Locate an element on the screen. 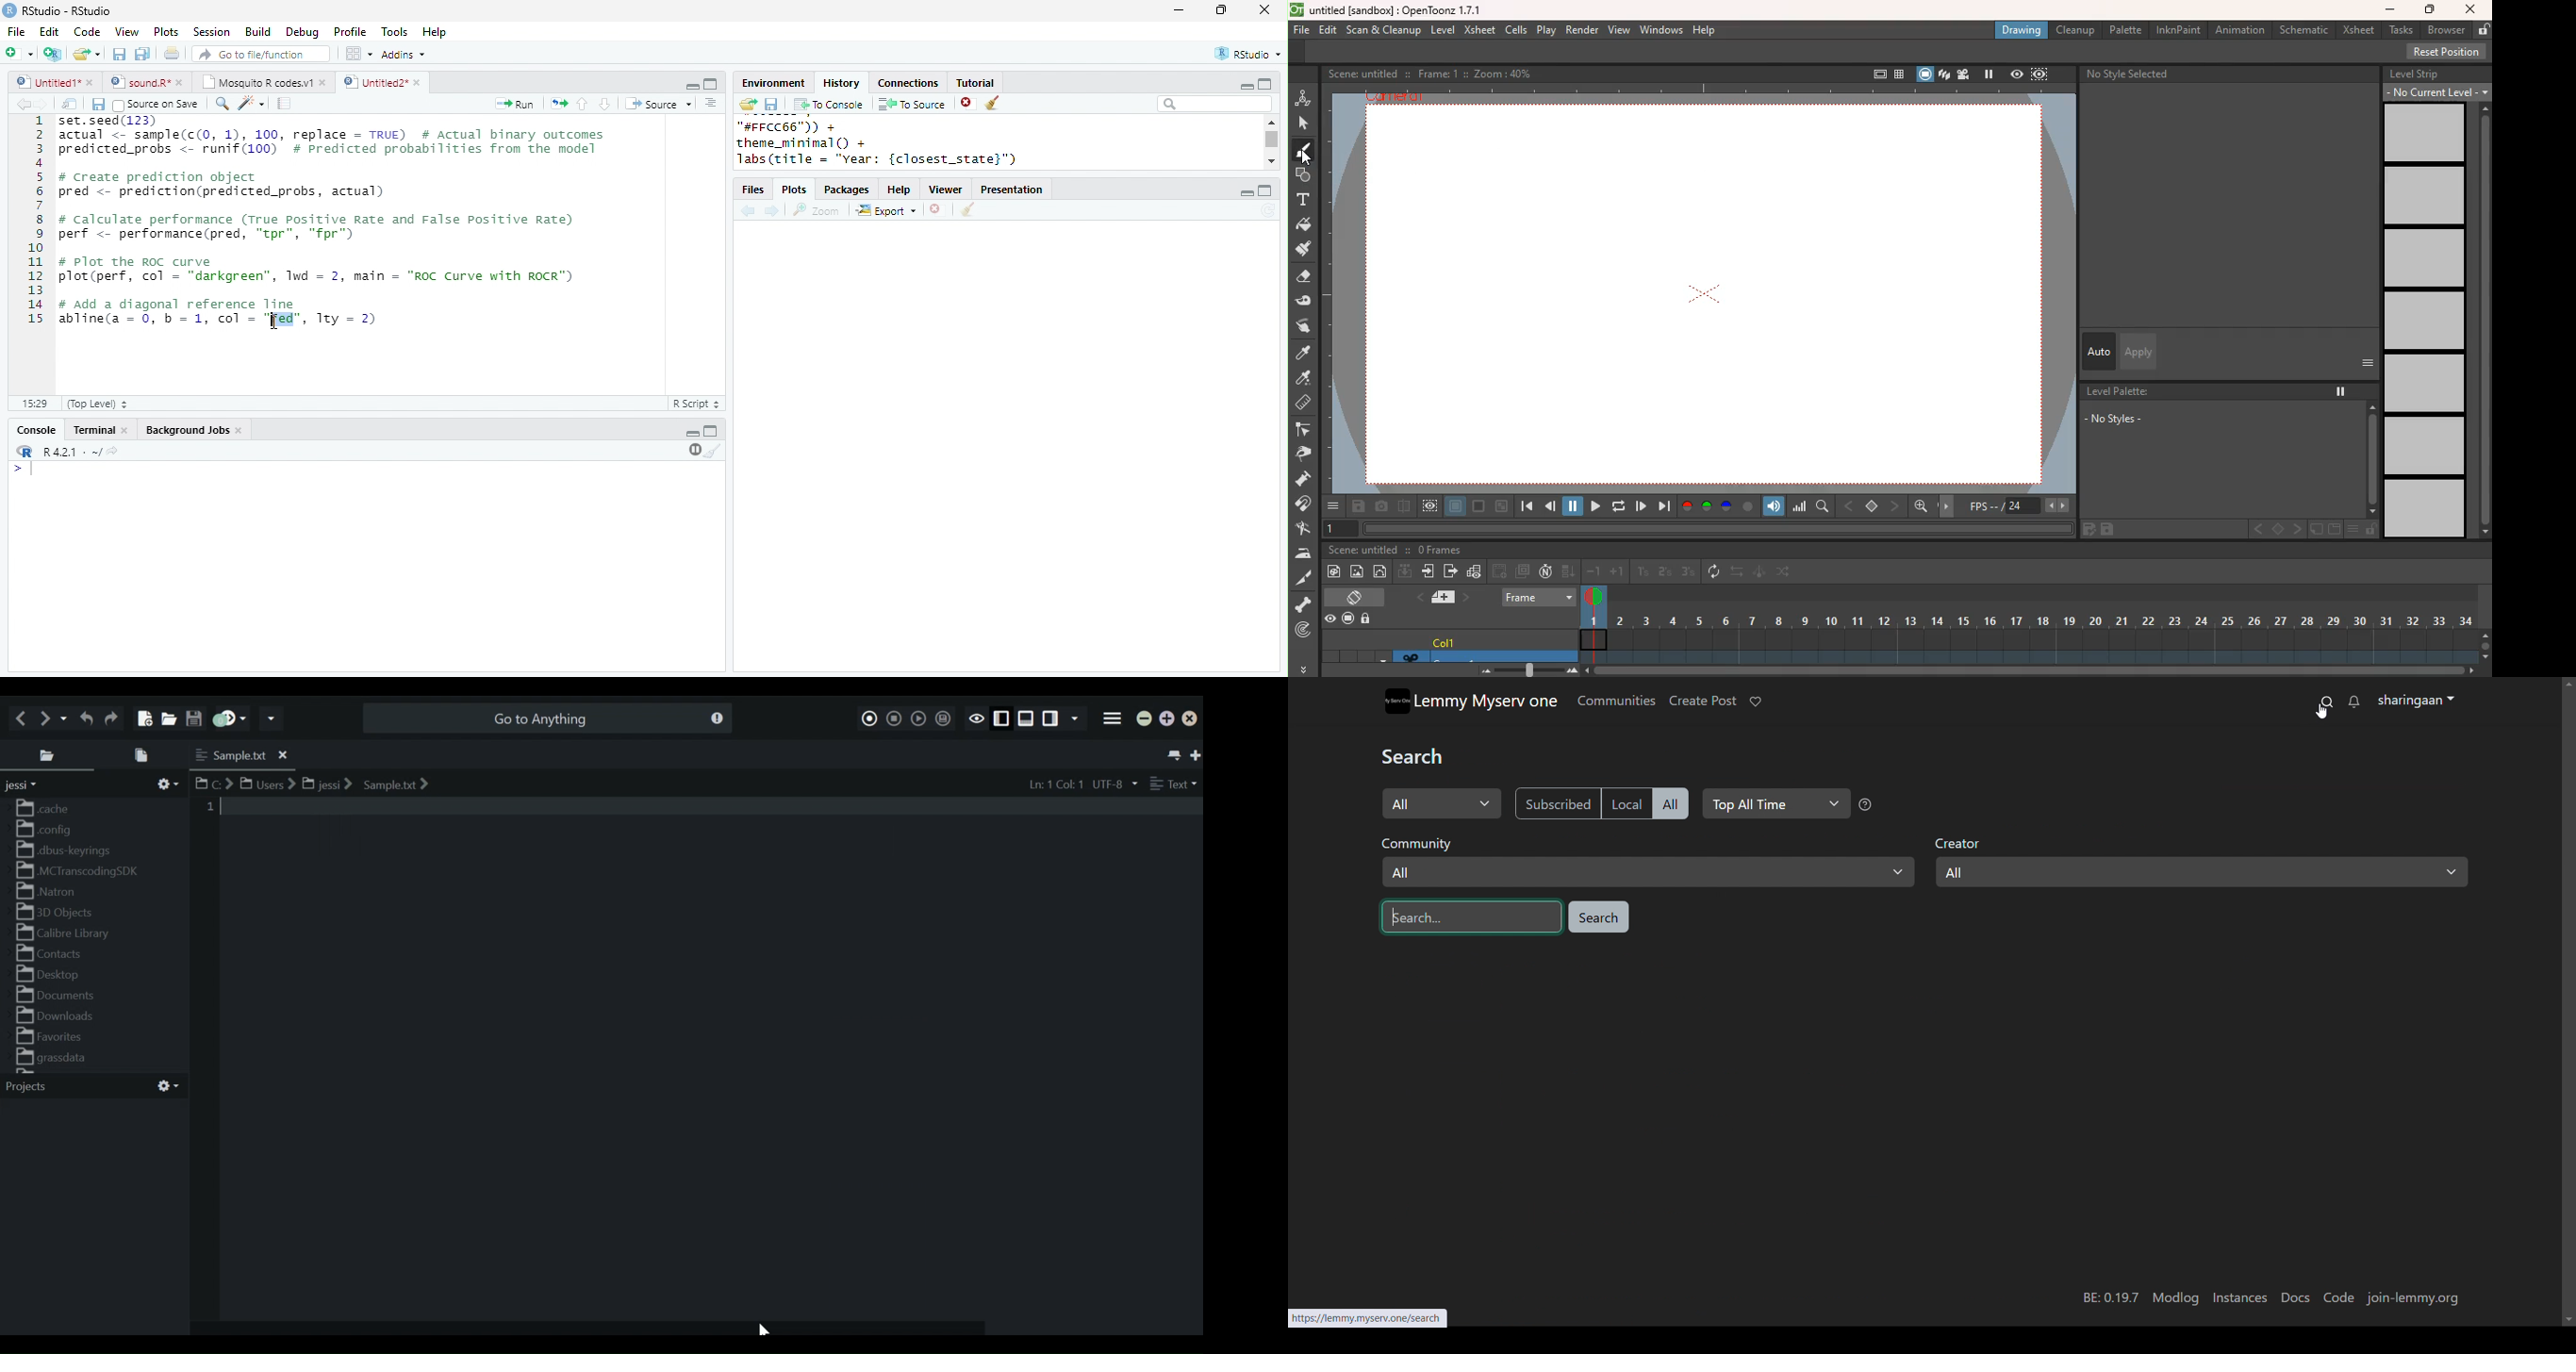 The width and height of the screenshot is (2576, 1372). forward is located at coordinates (773, 212).